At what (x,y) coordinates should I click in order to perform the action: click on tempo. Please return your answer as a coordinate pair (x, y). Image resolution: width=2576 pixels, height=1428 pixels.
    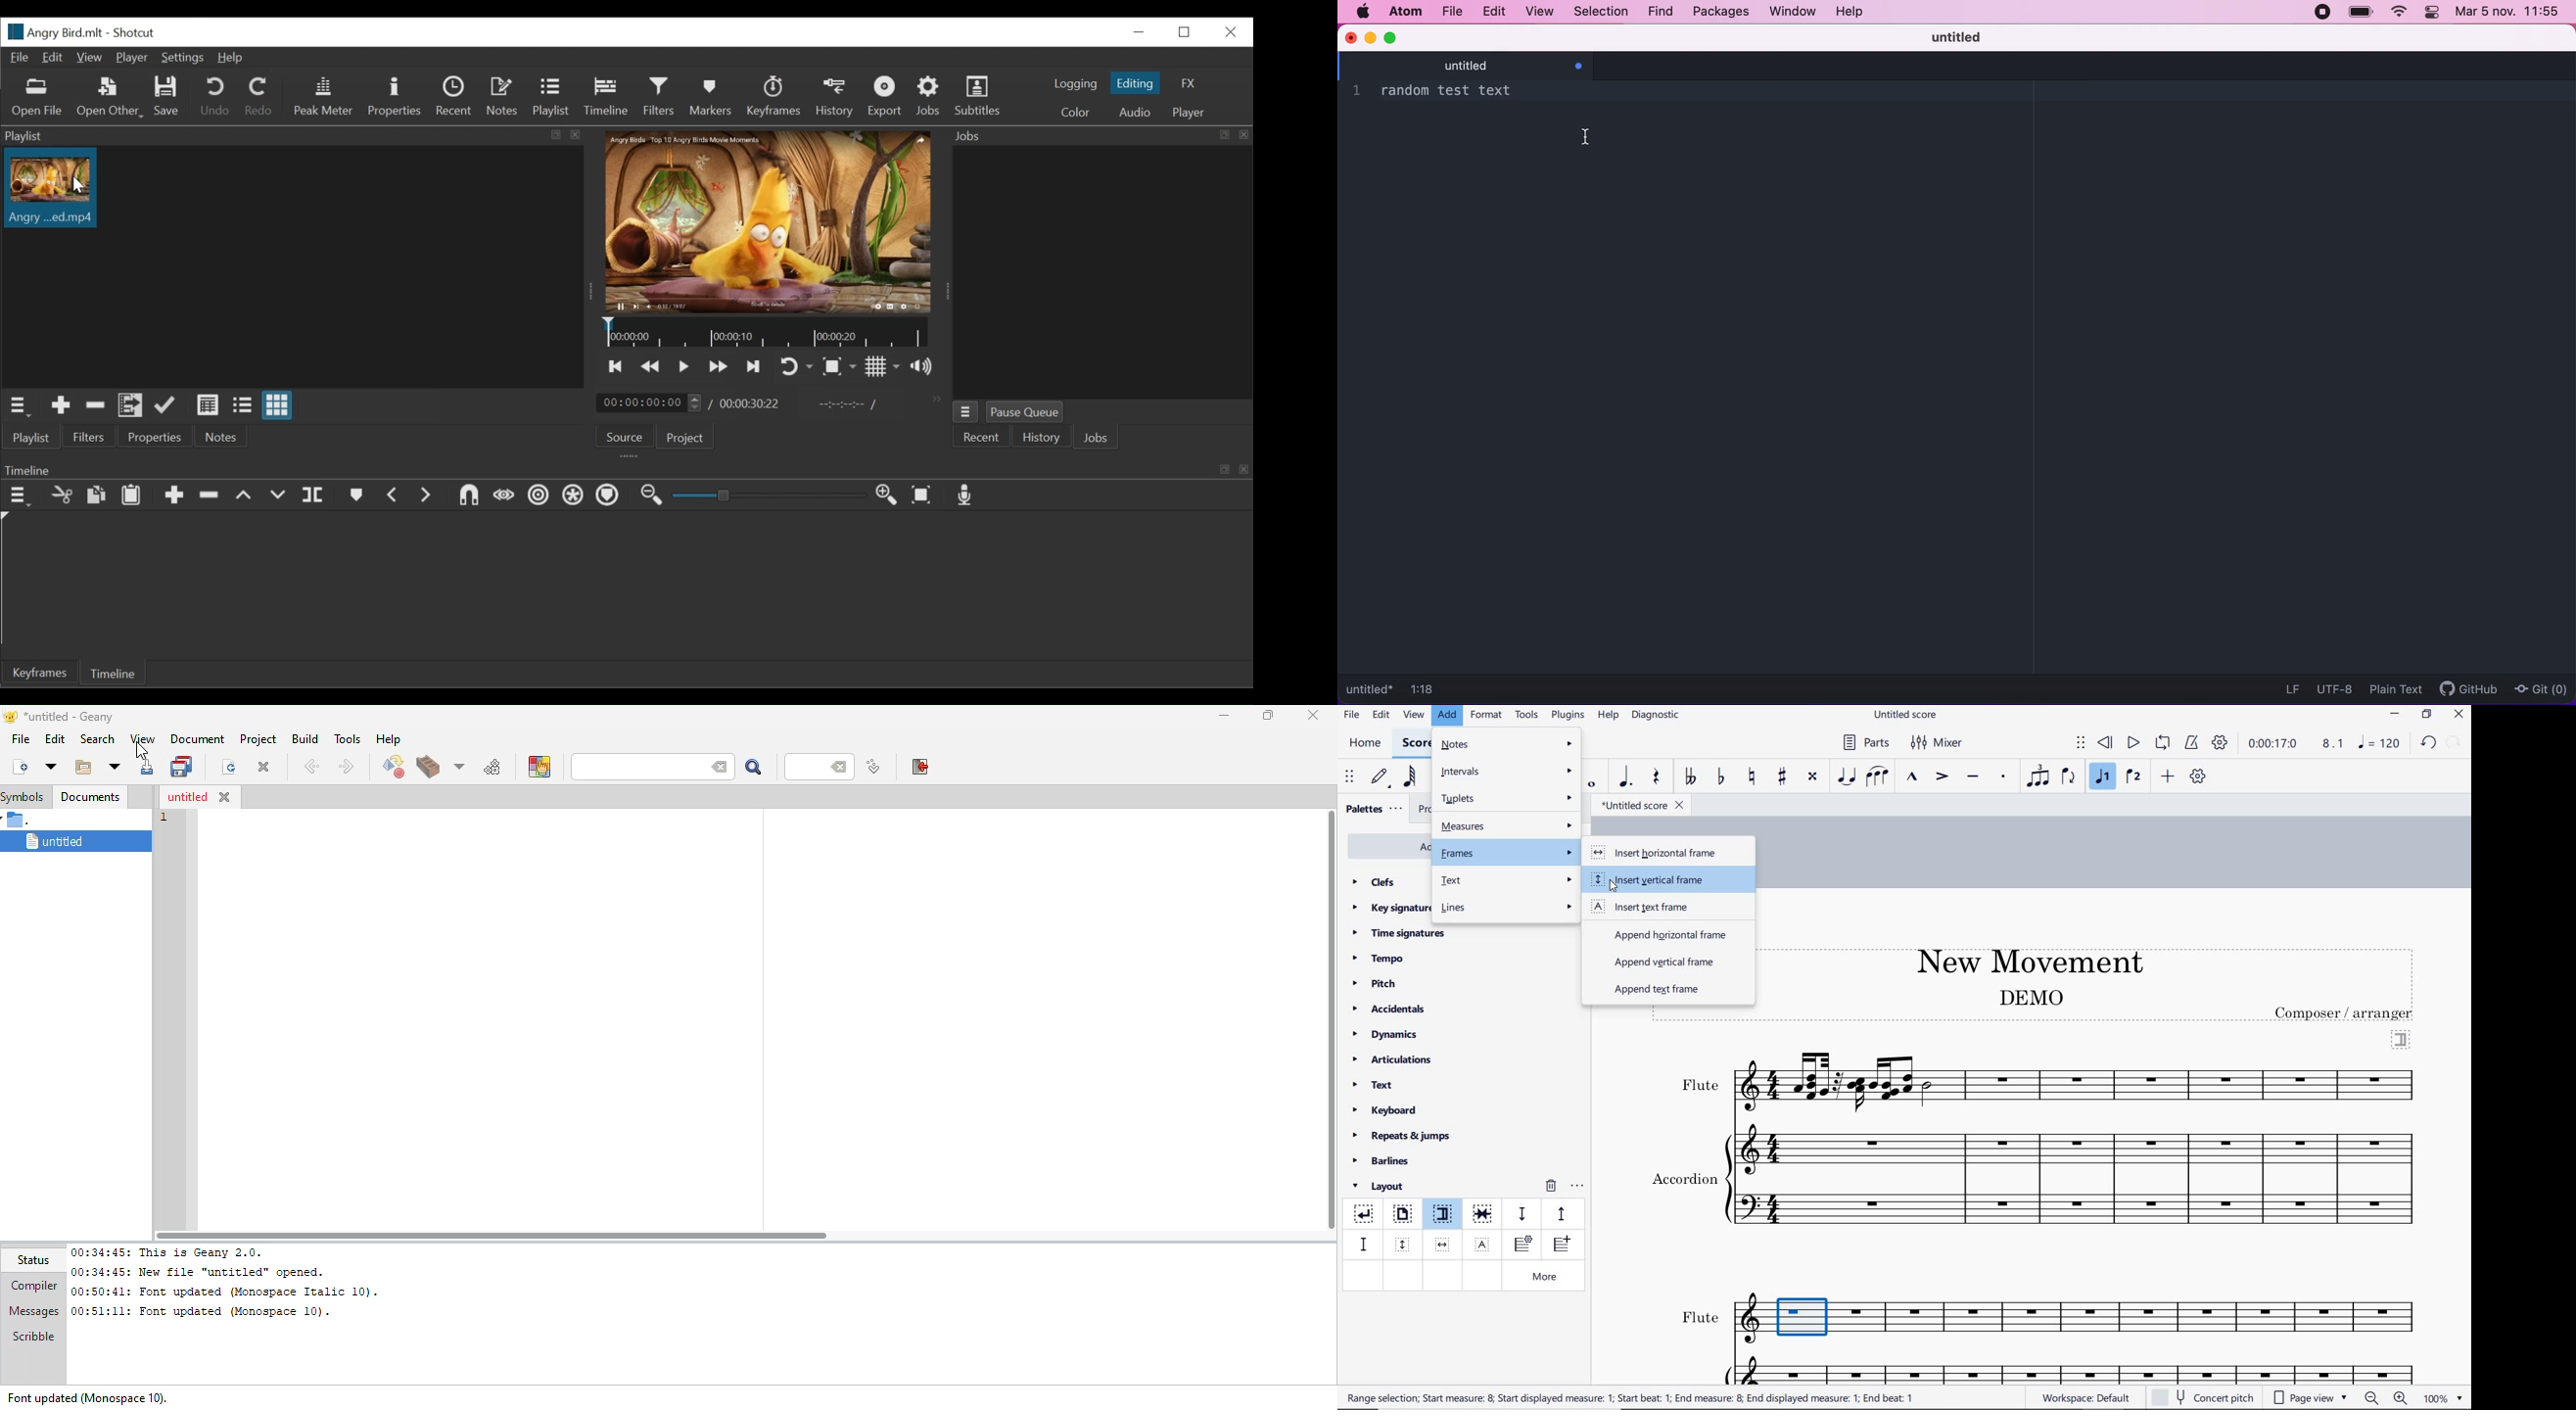
    Looking at the image, I should click on (1382, 958).